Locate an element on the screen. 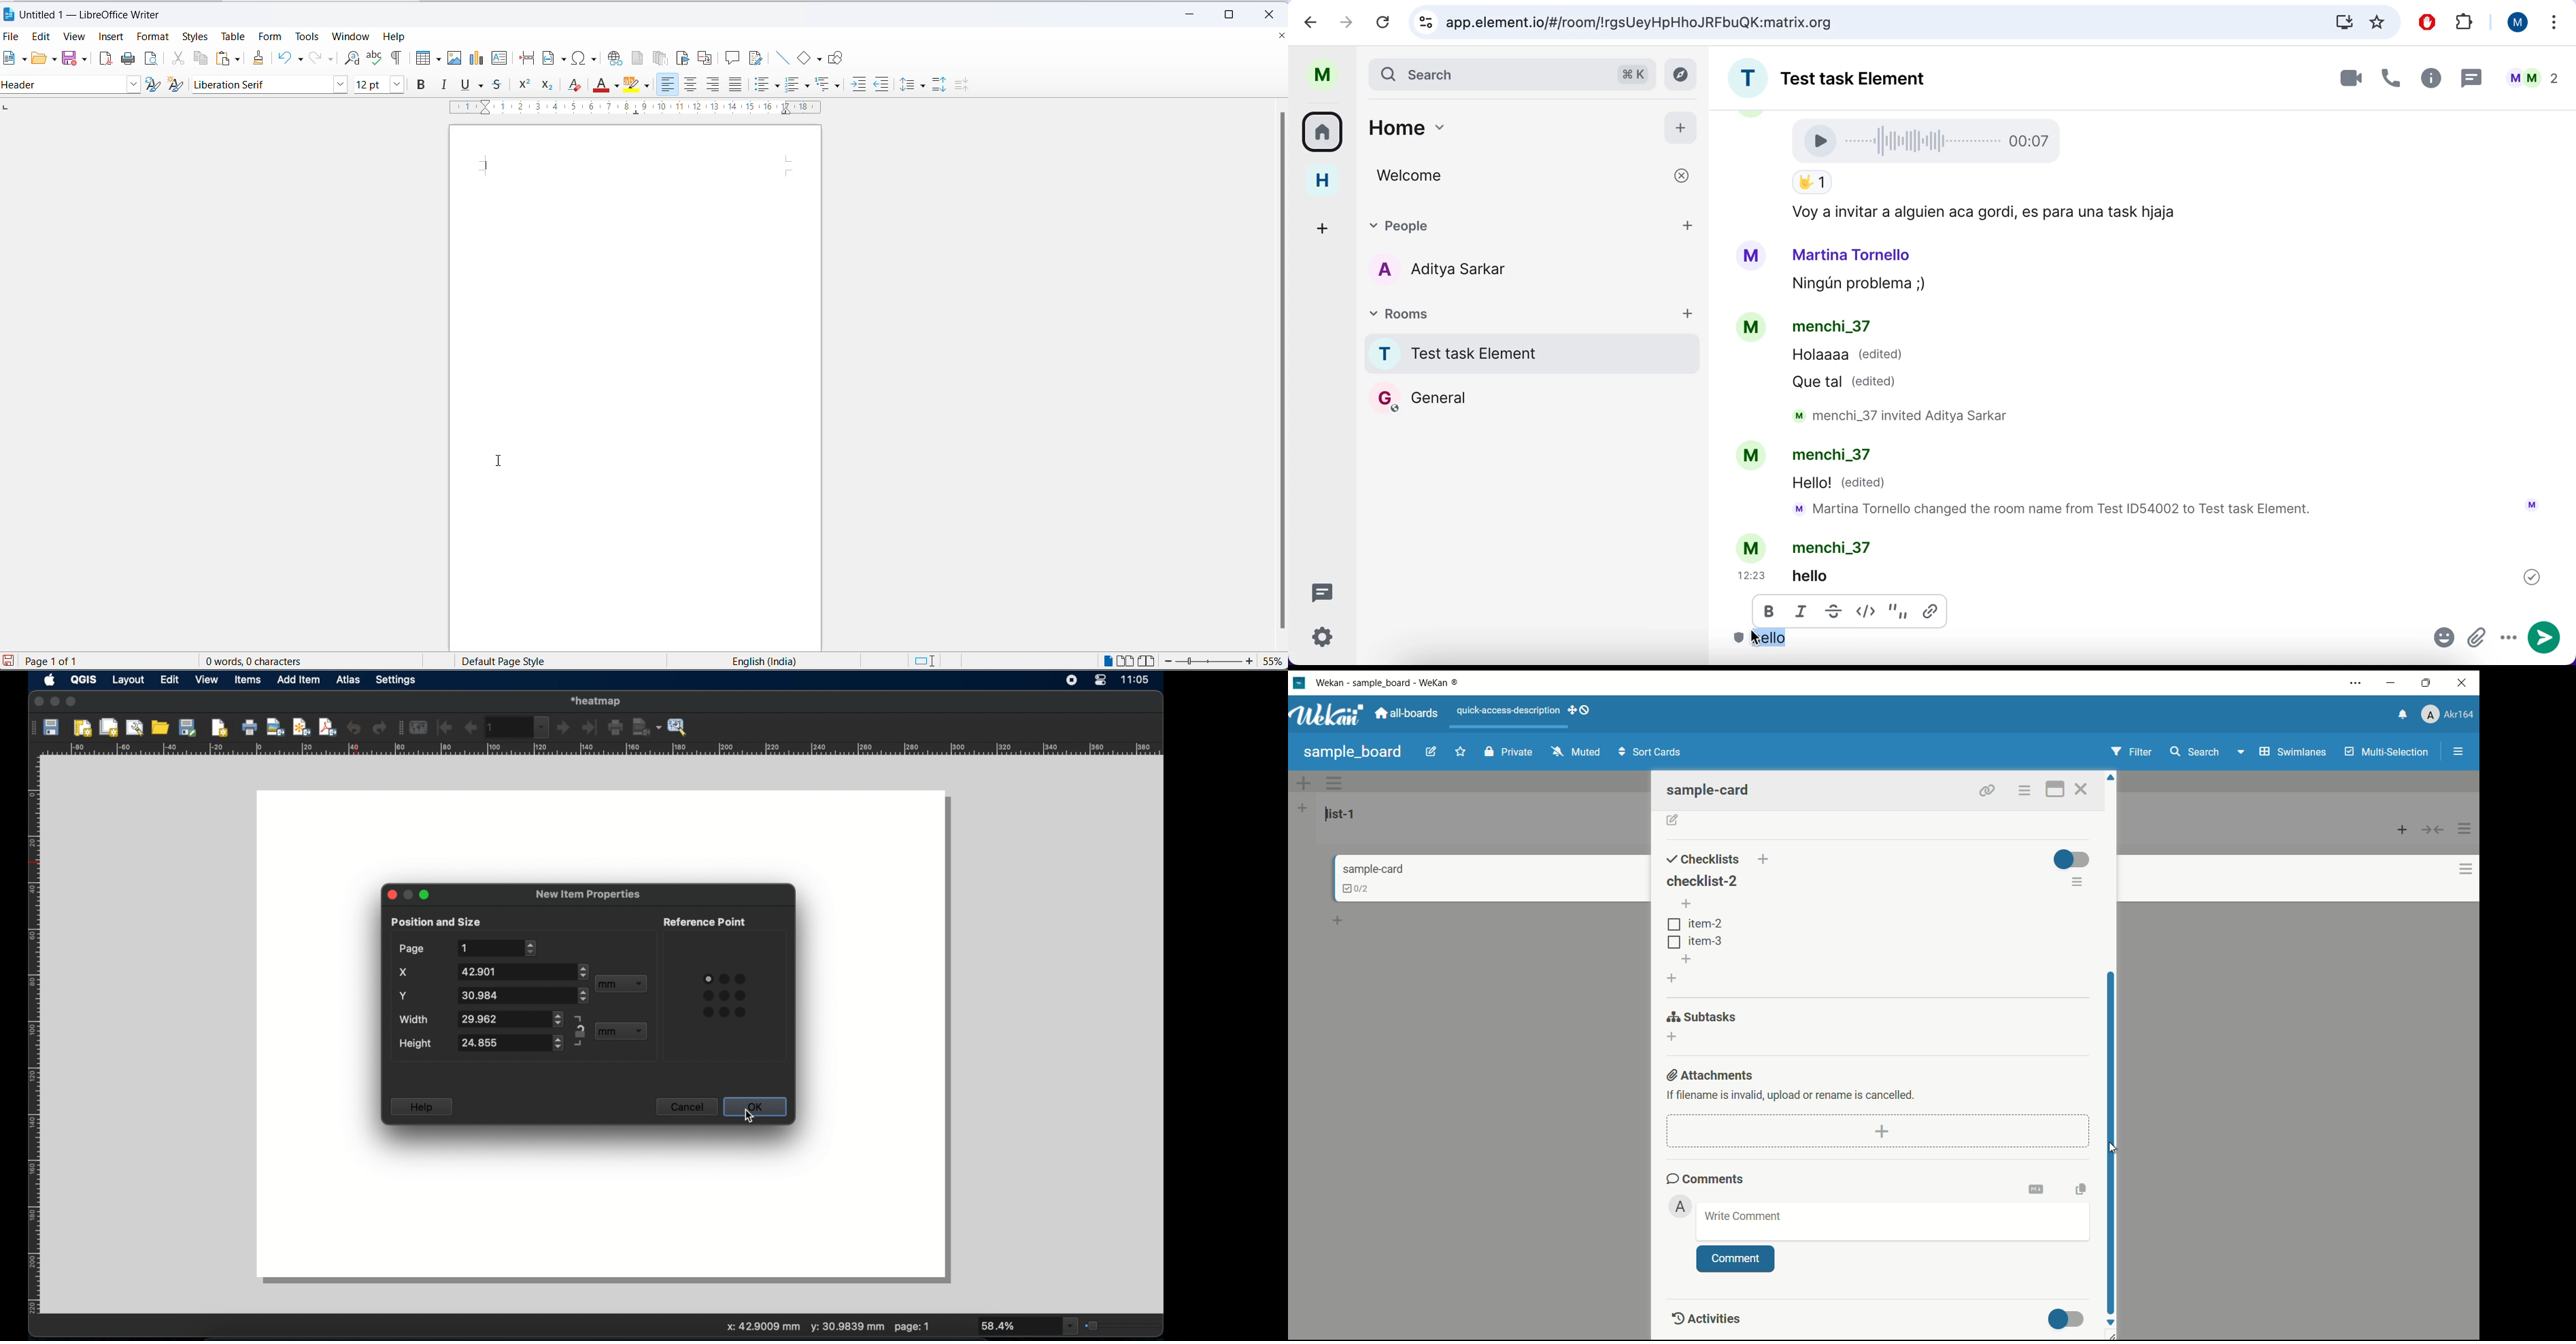  add is located at coordinates (1689, 224).